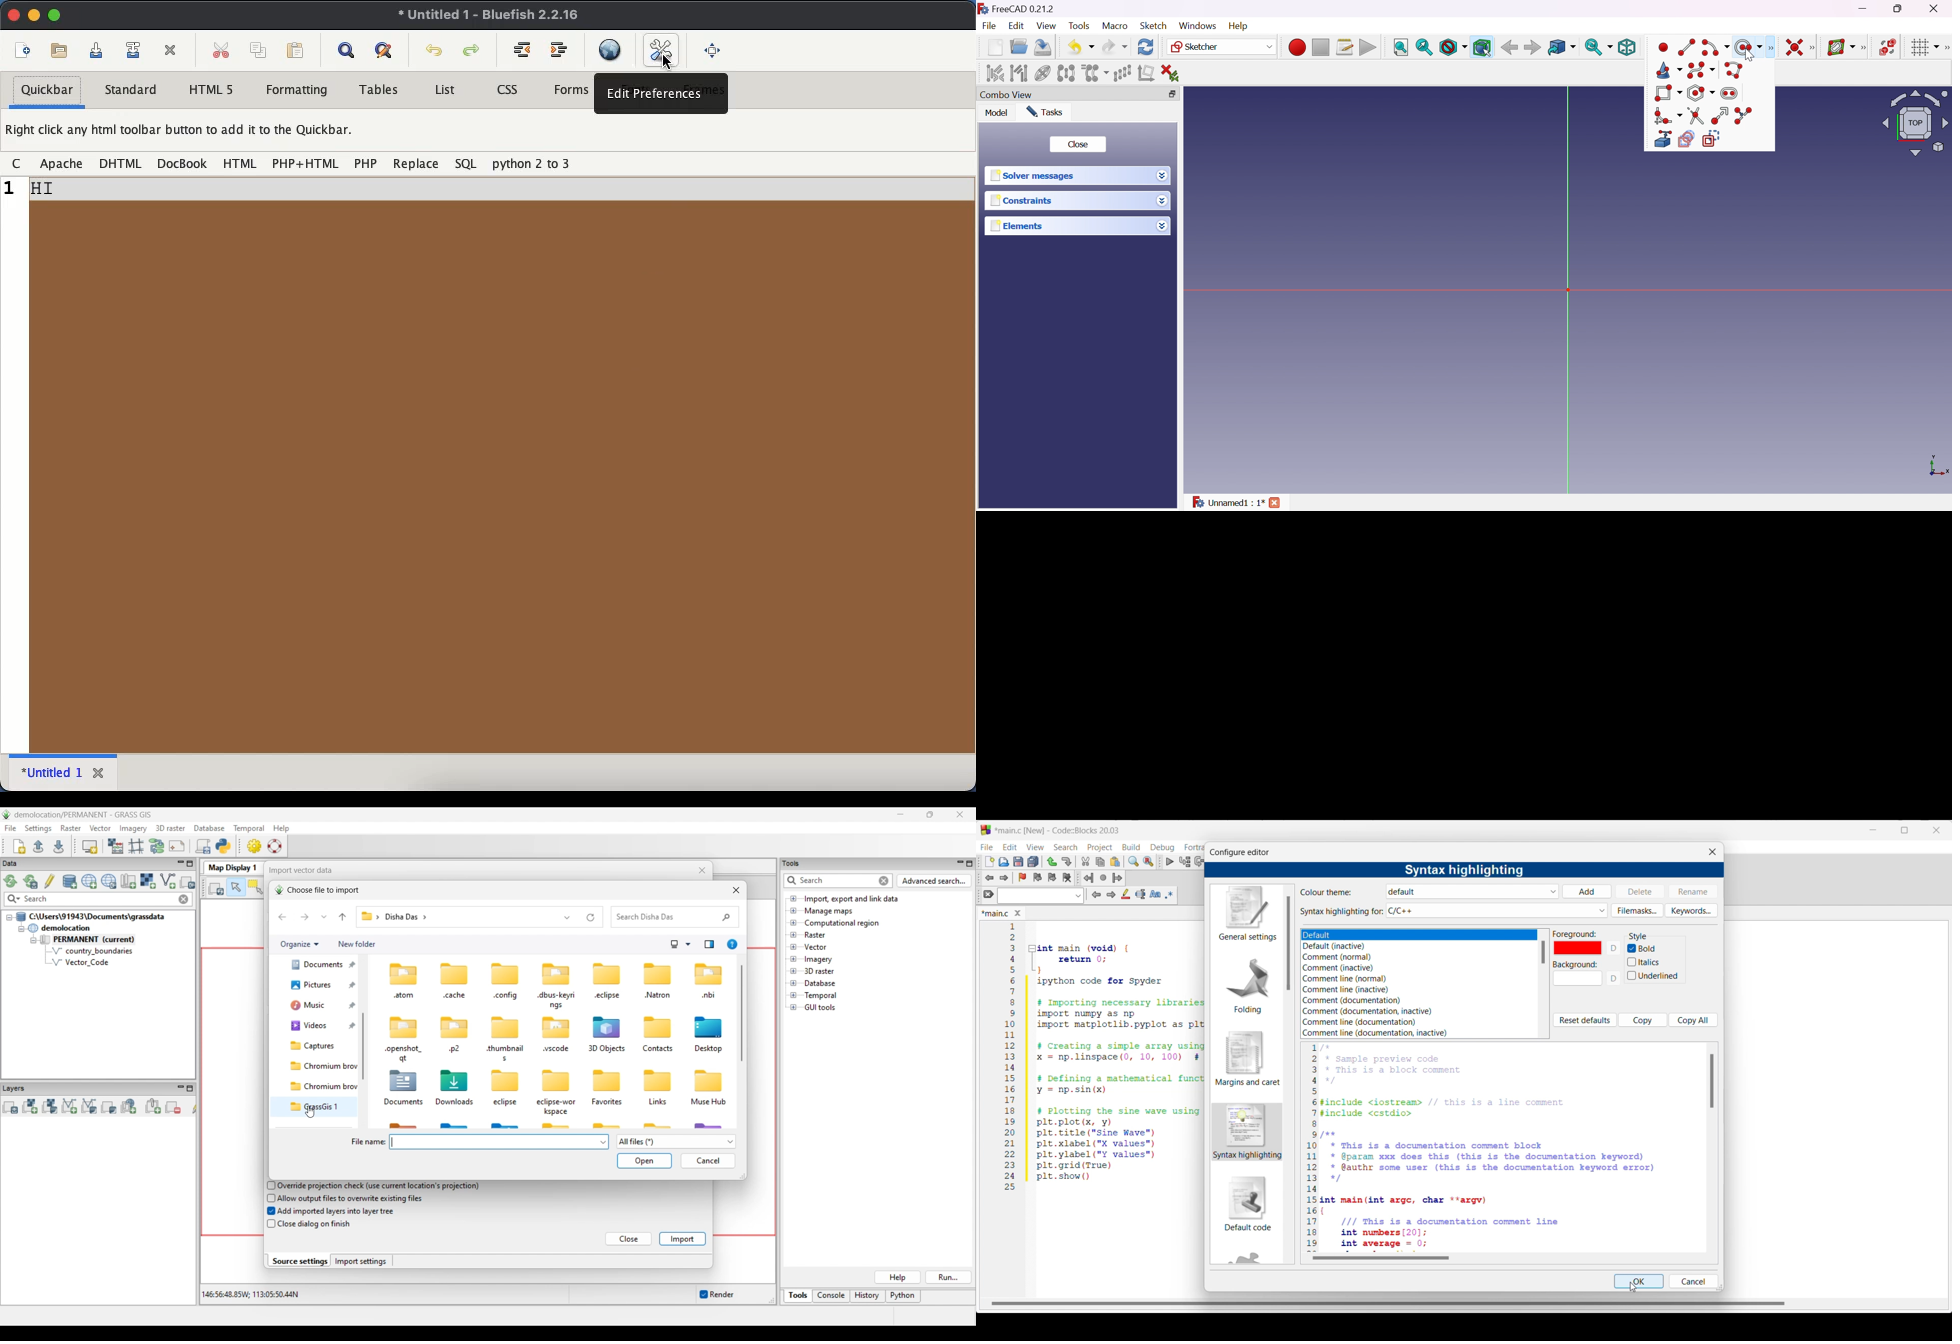 The image size is (1960, 1344). What do you see at coordinates (55, 16) in the screenshot?
I see `maximize` at bounding box center [55, 16].